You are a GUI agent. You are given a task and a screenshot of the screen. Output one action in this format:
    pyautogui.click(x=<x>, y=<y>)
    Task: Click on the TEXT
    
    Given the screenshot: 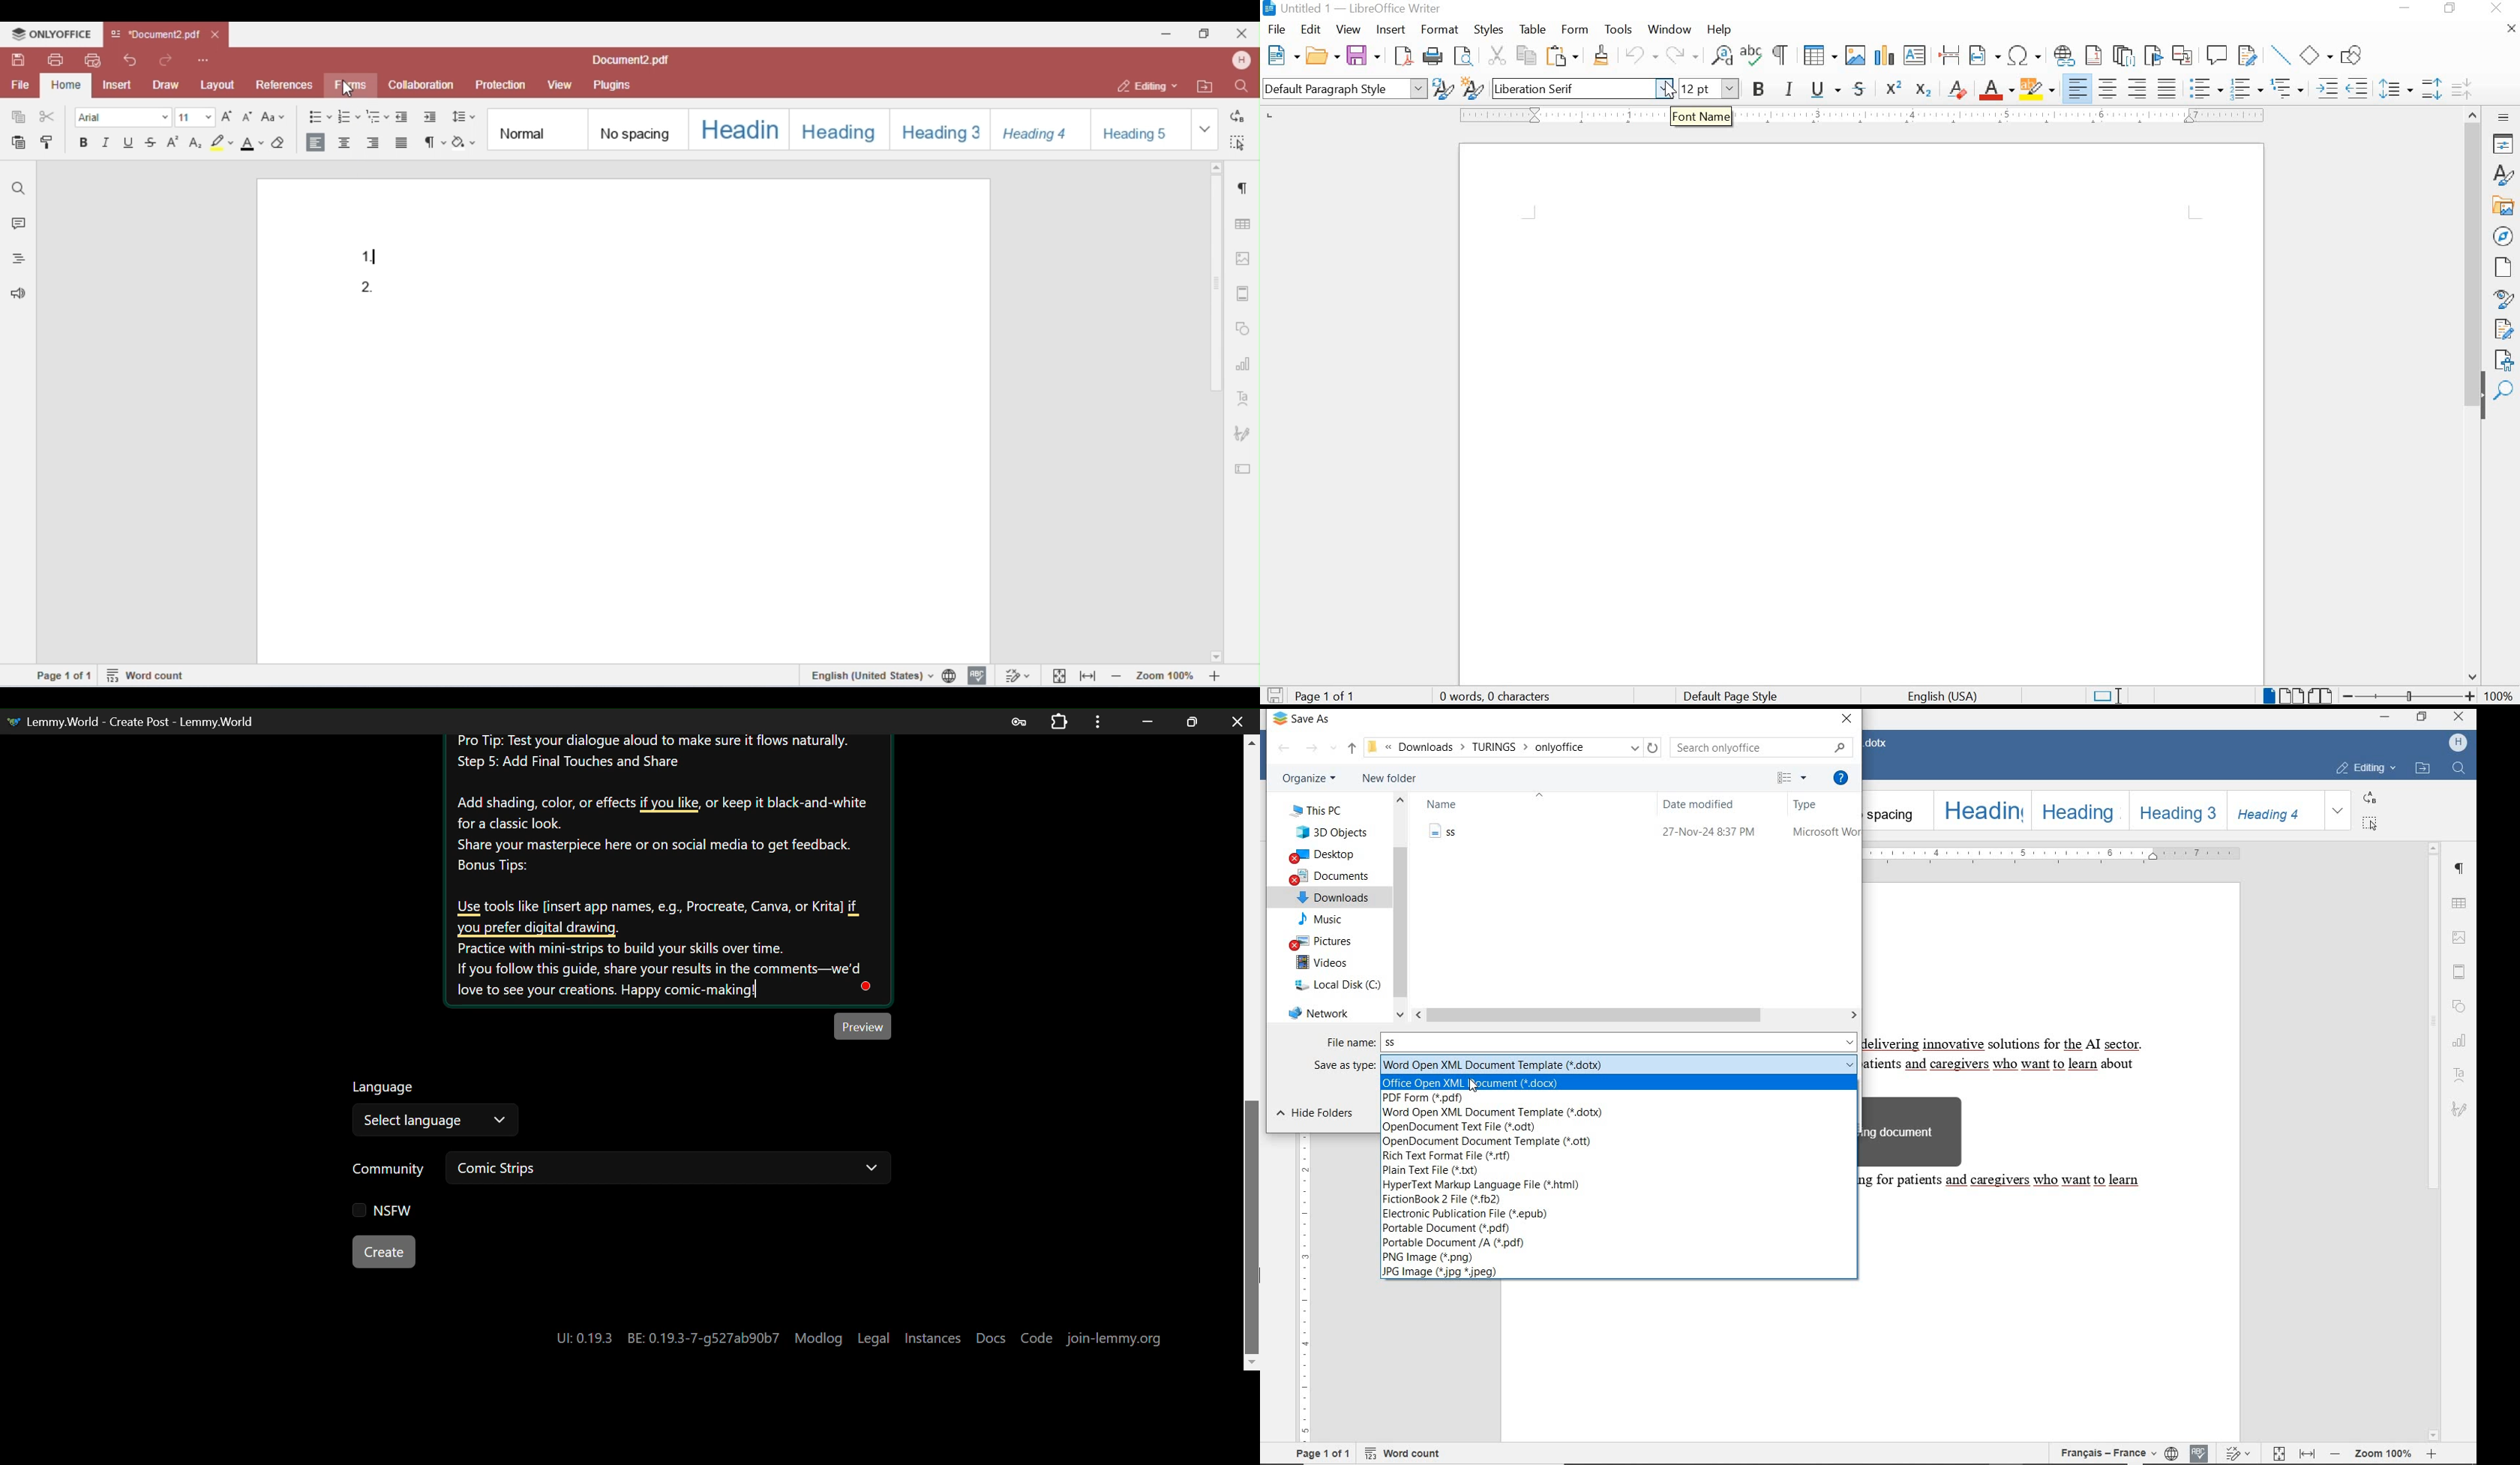 What is the action you would take?
    pyautogui.click(x=2017, y=1146)
    